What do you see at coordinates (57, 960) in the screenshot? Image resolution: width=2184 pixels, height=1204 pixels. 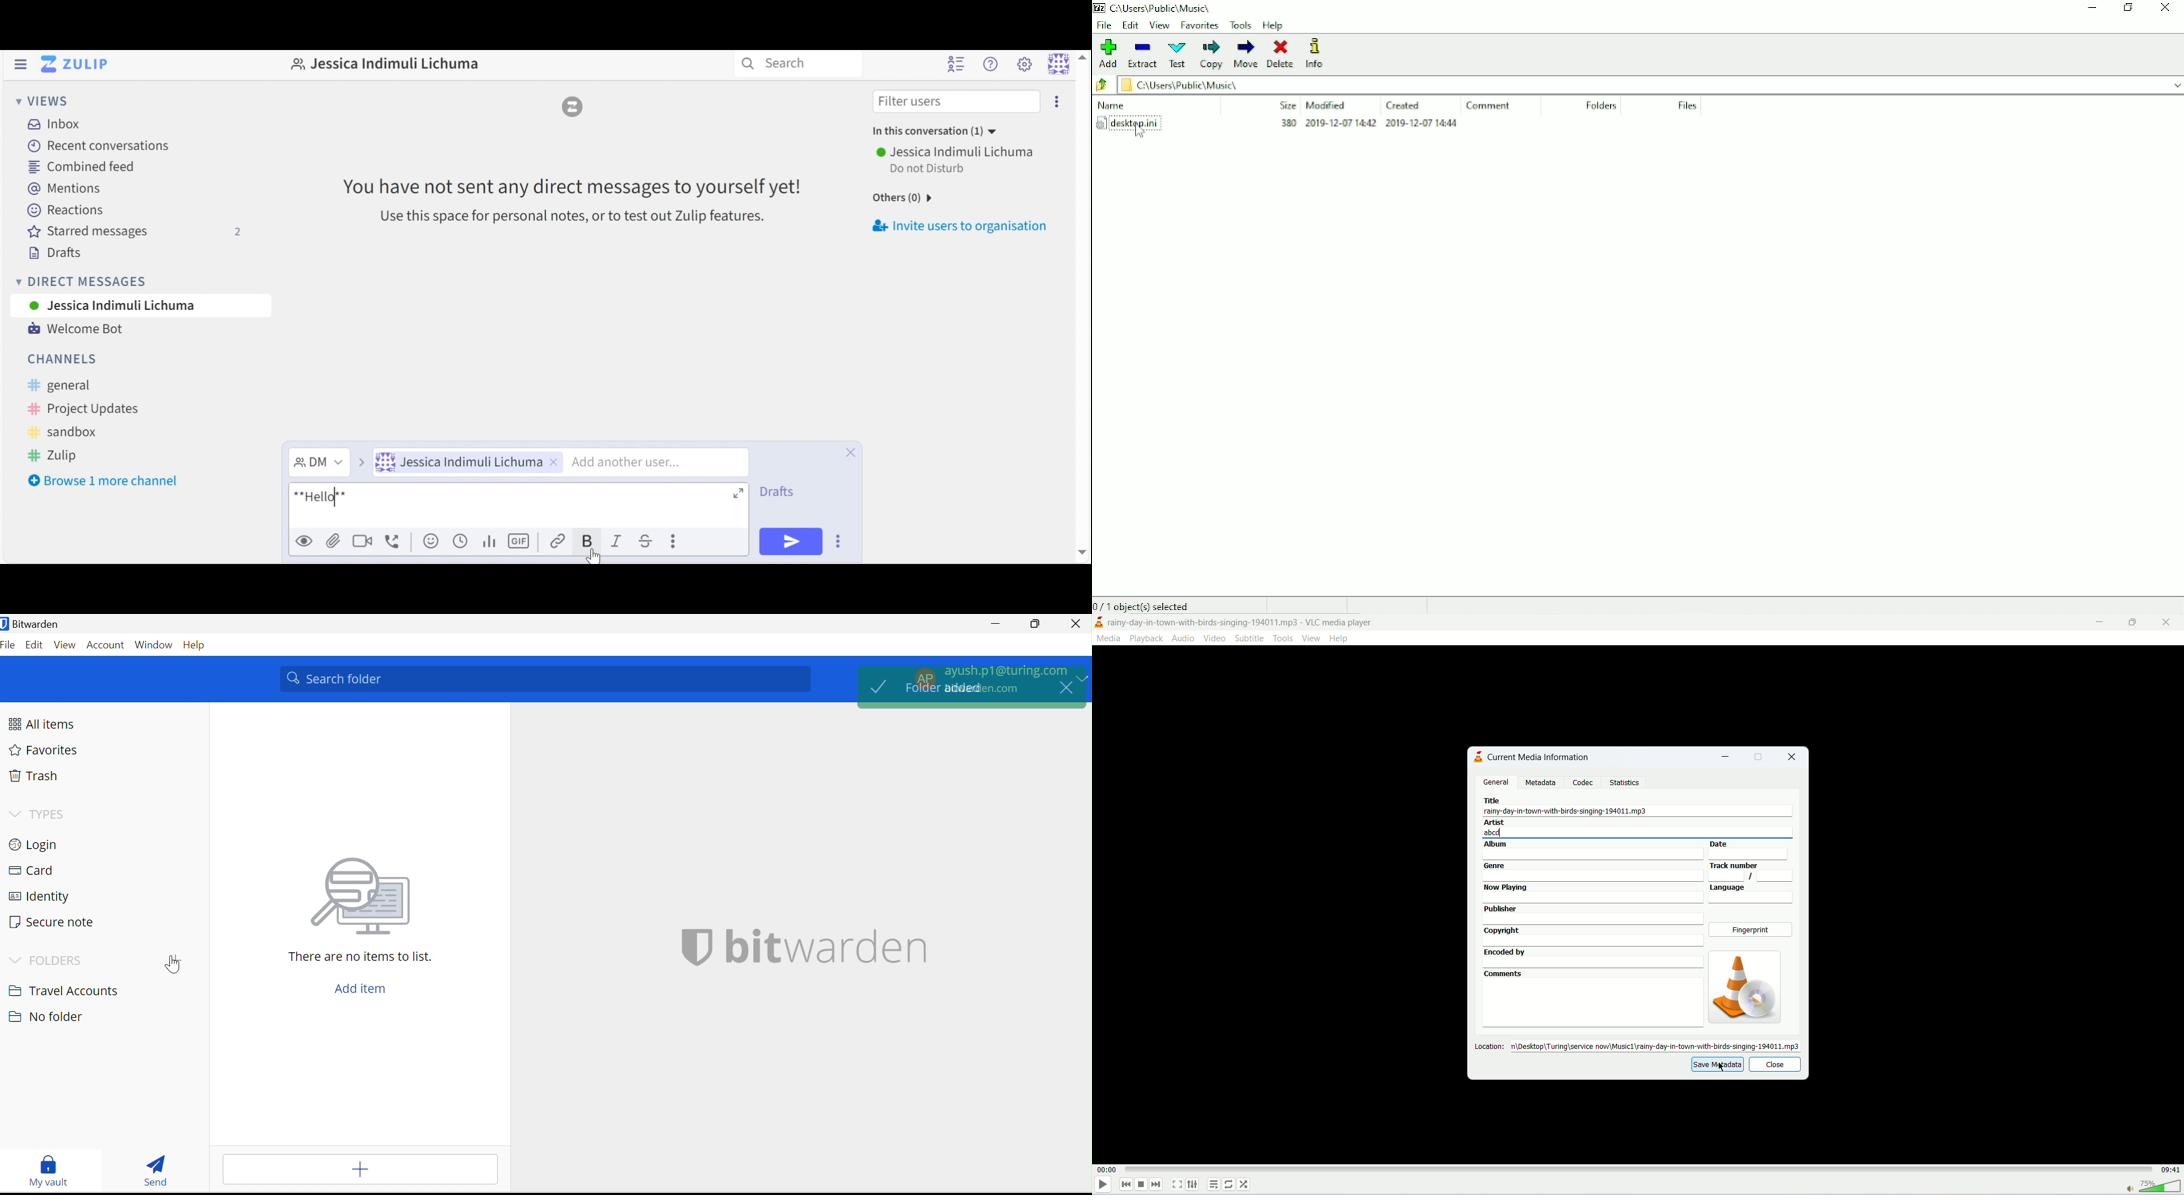 I see `FOLDERS` at bounding box center [57, 960].